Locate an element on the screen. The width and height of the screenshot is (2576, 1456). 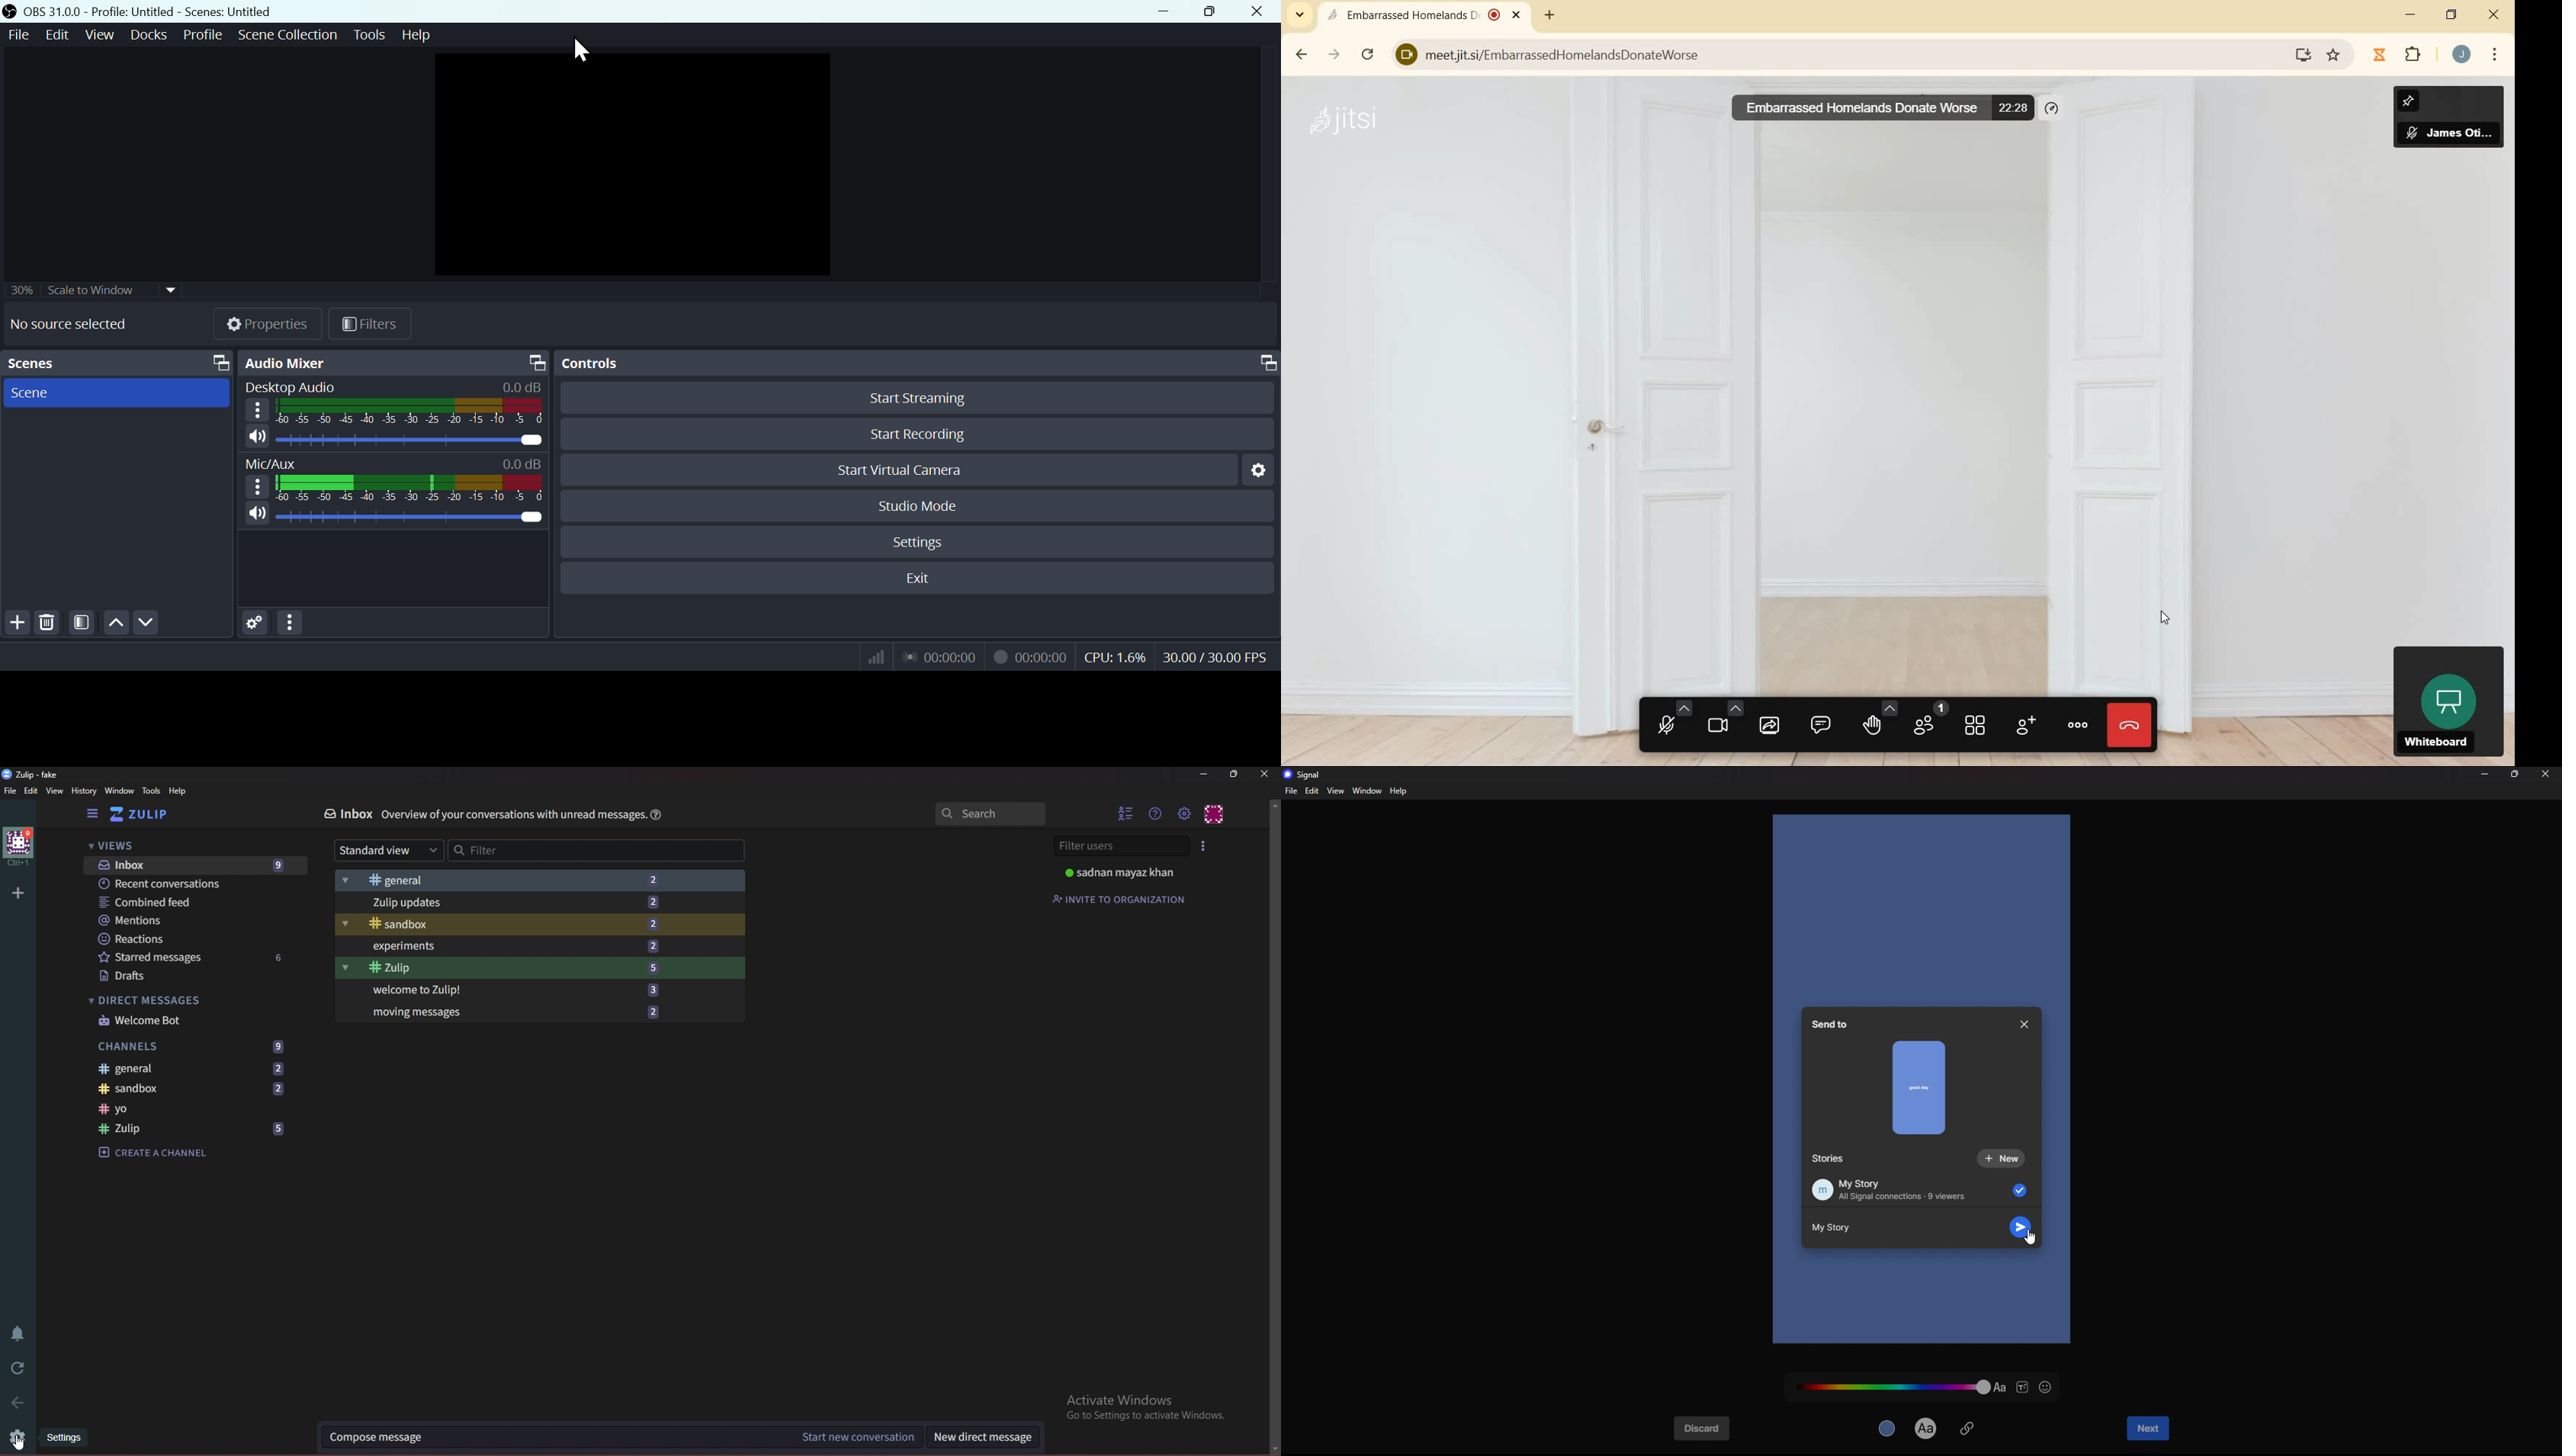
Recording Status is located at coordinates (1030, 657).